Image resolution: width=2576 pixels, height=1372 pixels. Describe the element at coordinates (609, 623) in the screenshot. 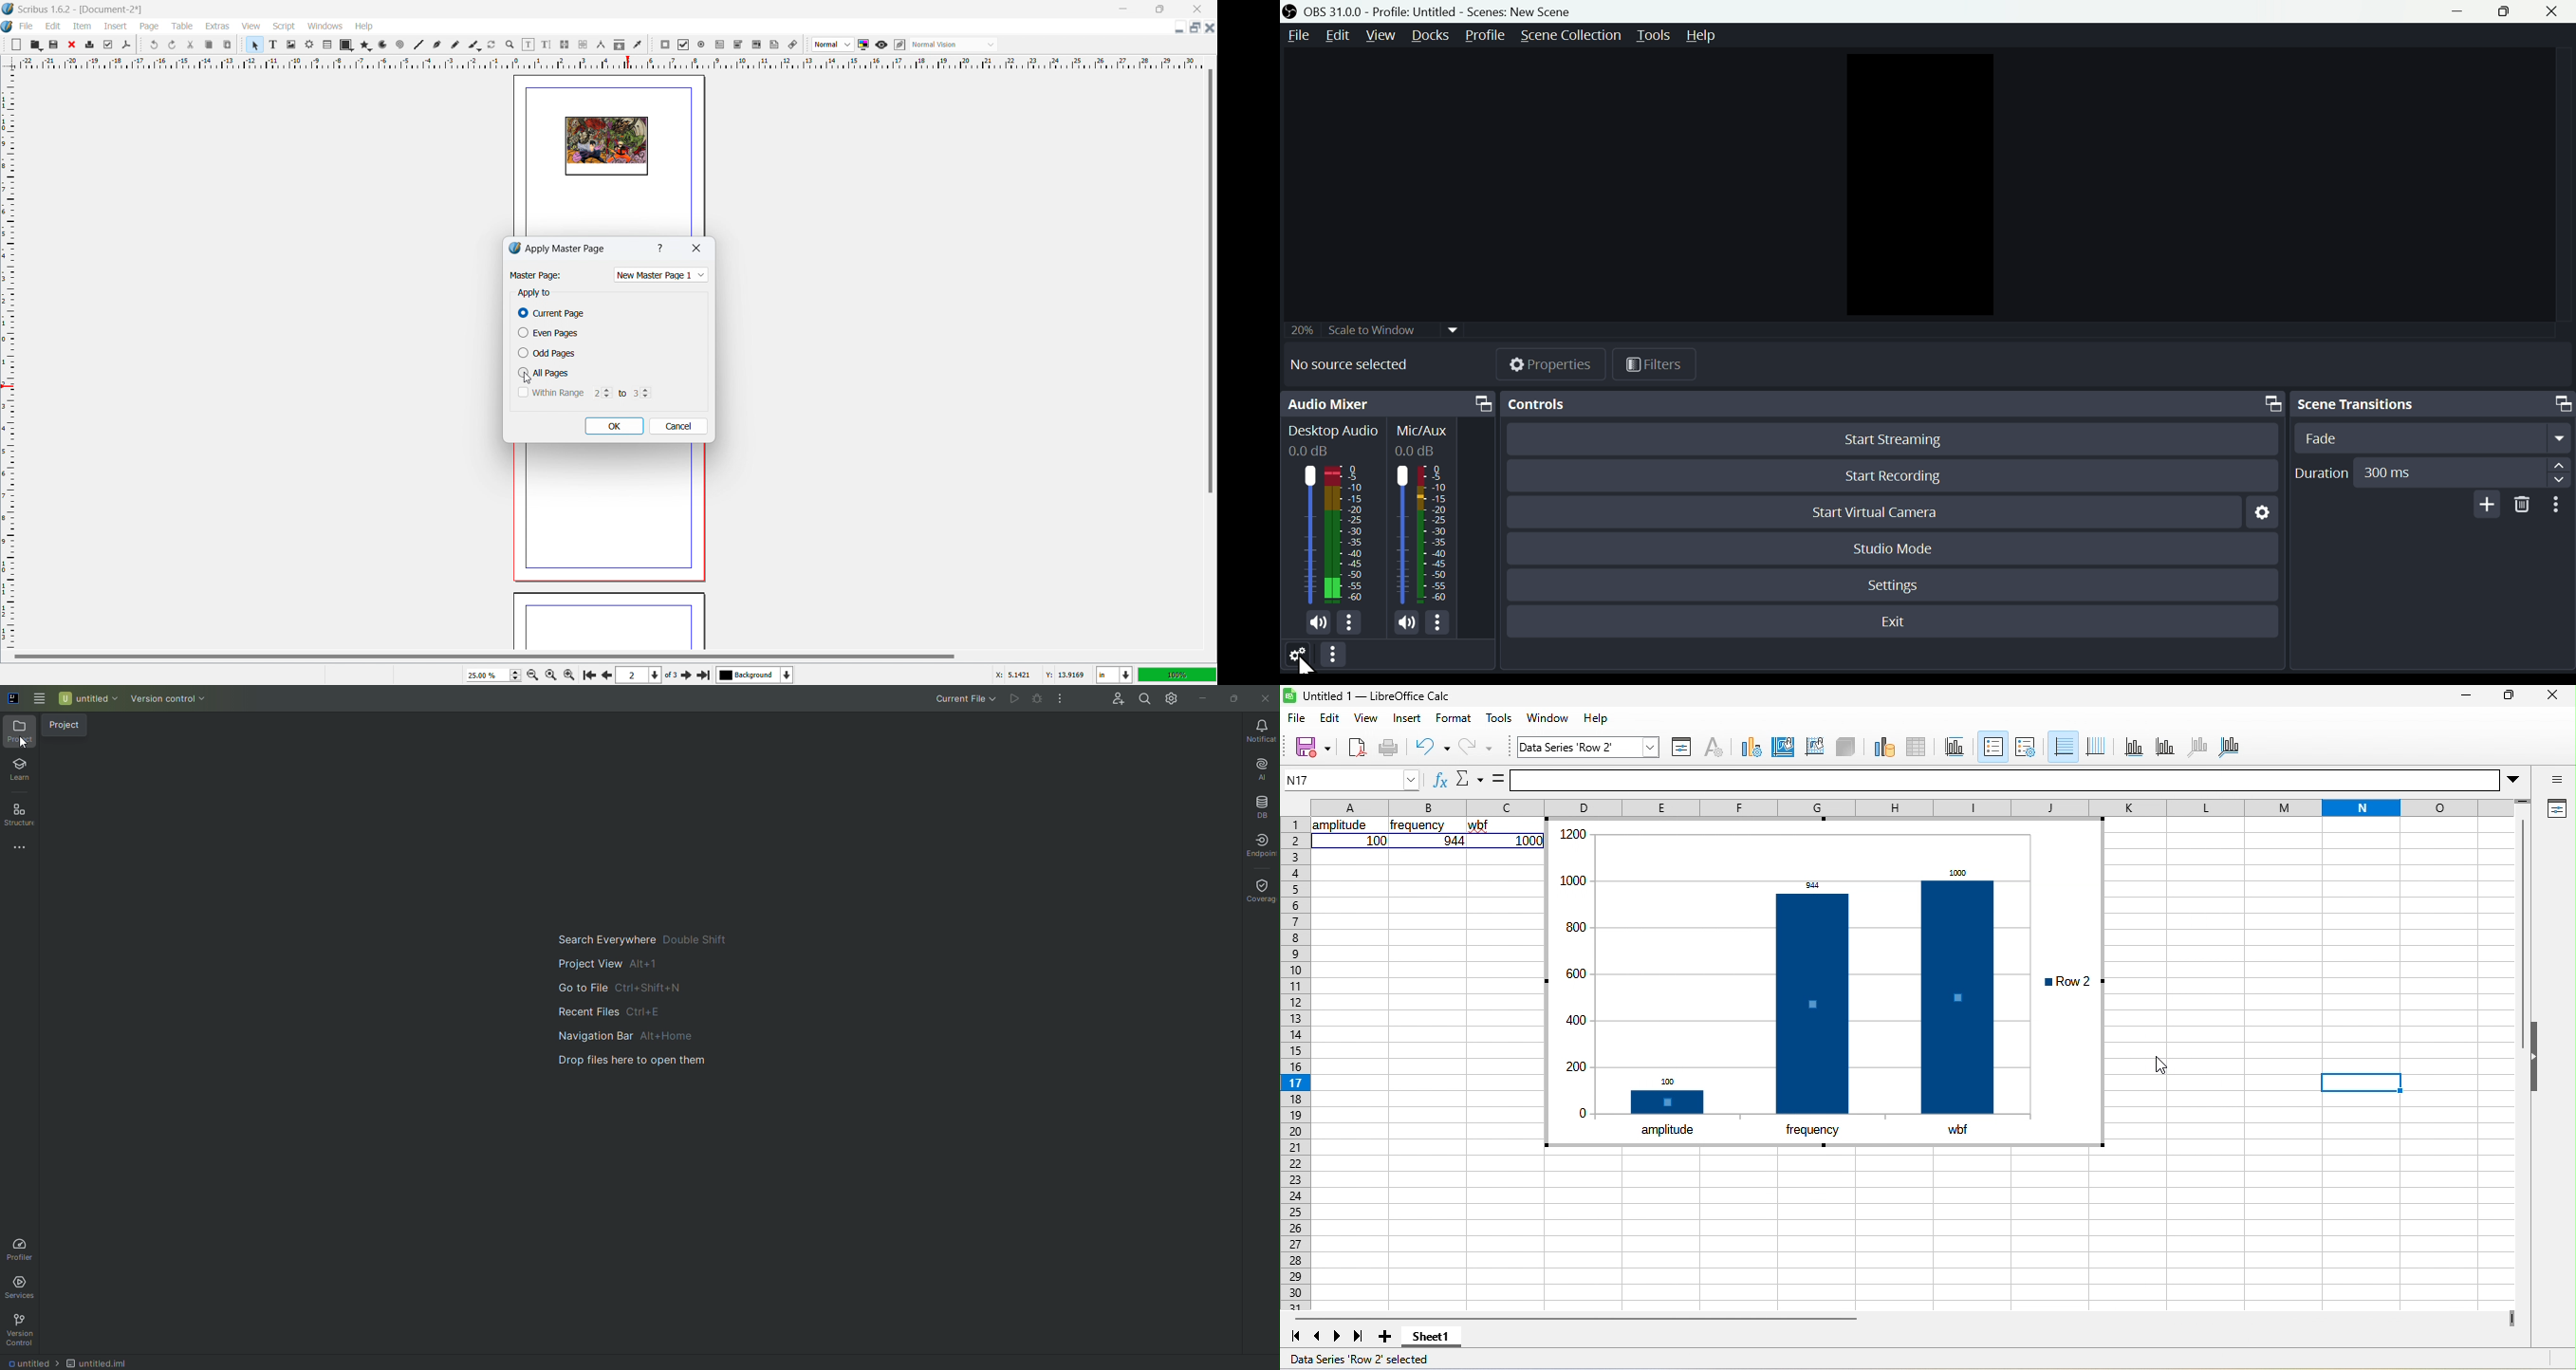

I see `page` at that location.